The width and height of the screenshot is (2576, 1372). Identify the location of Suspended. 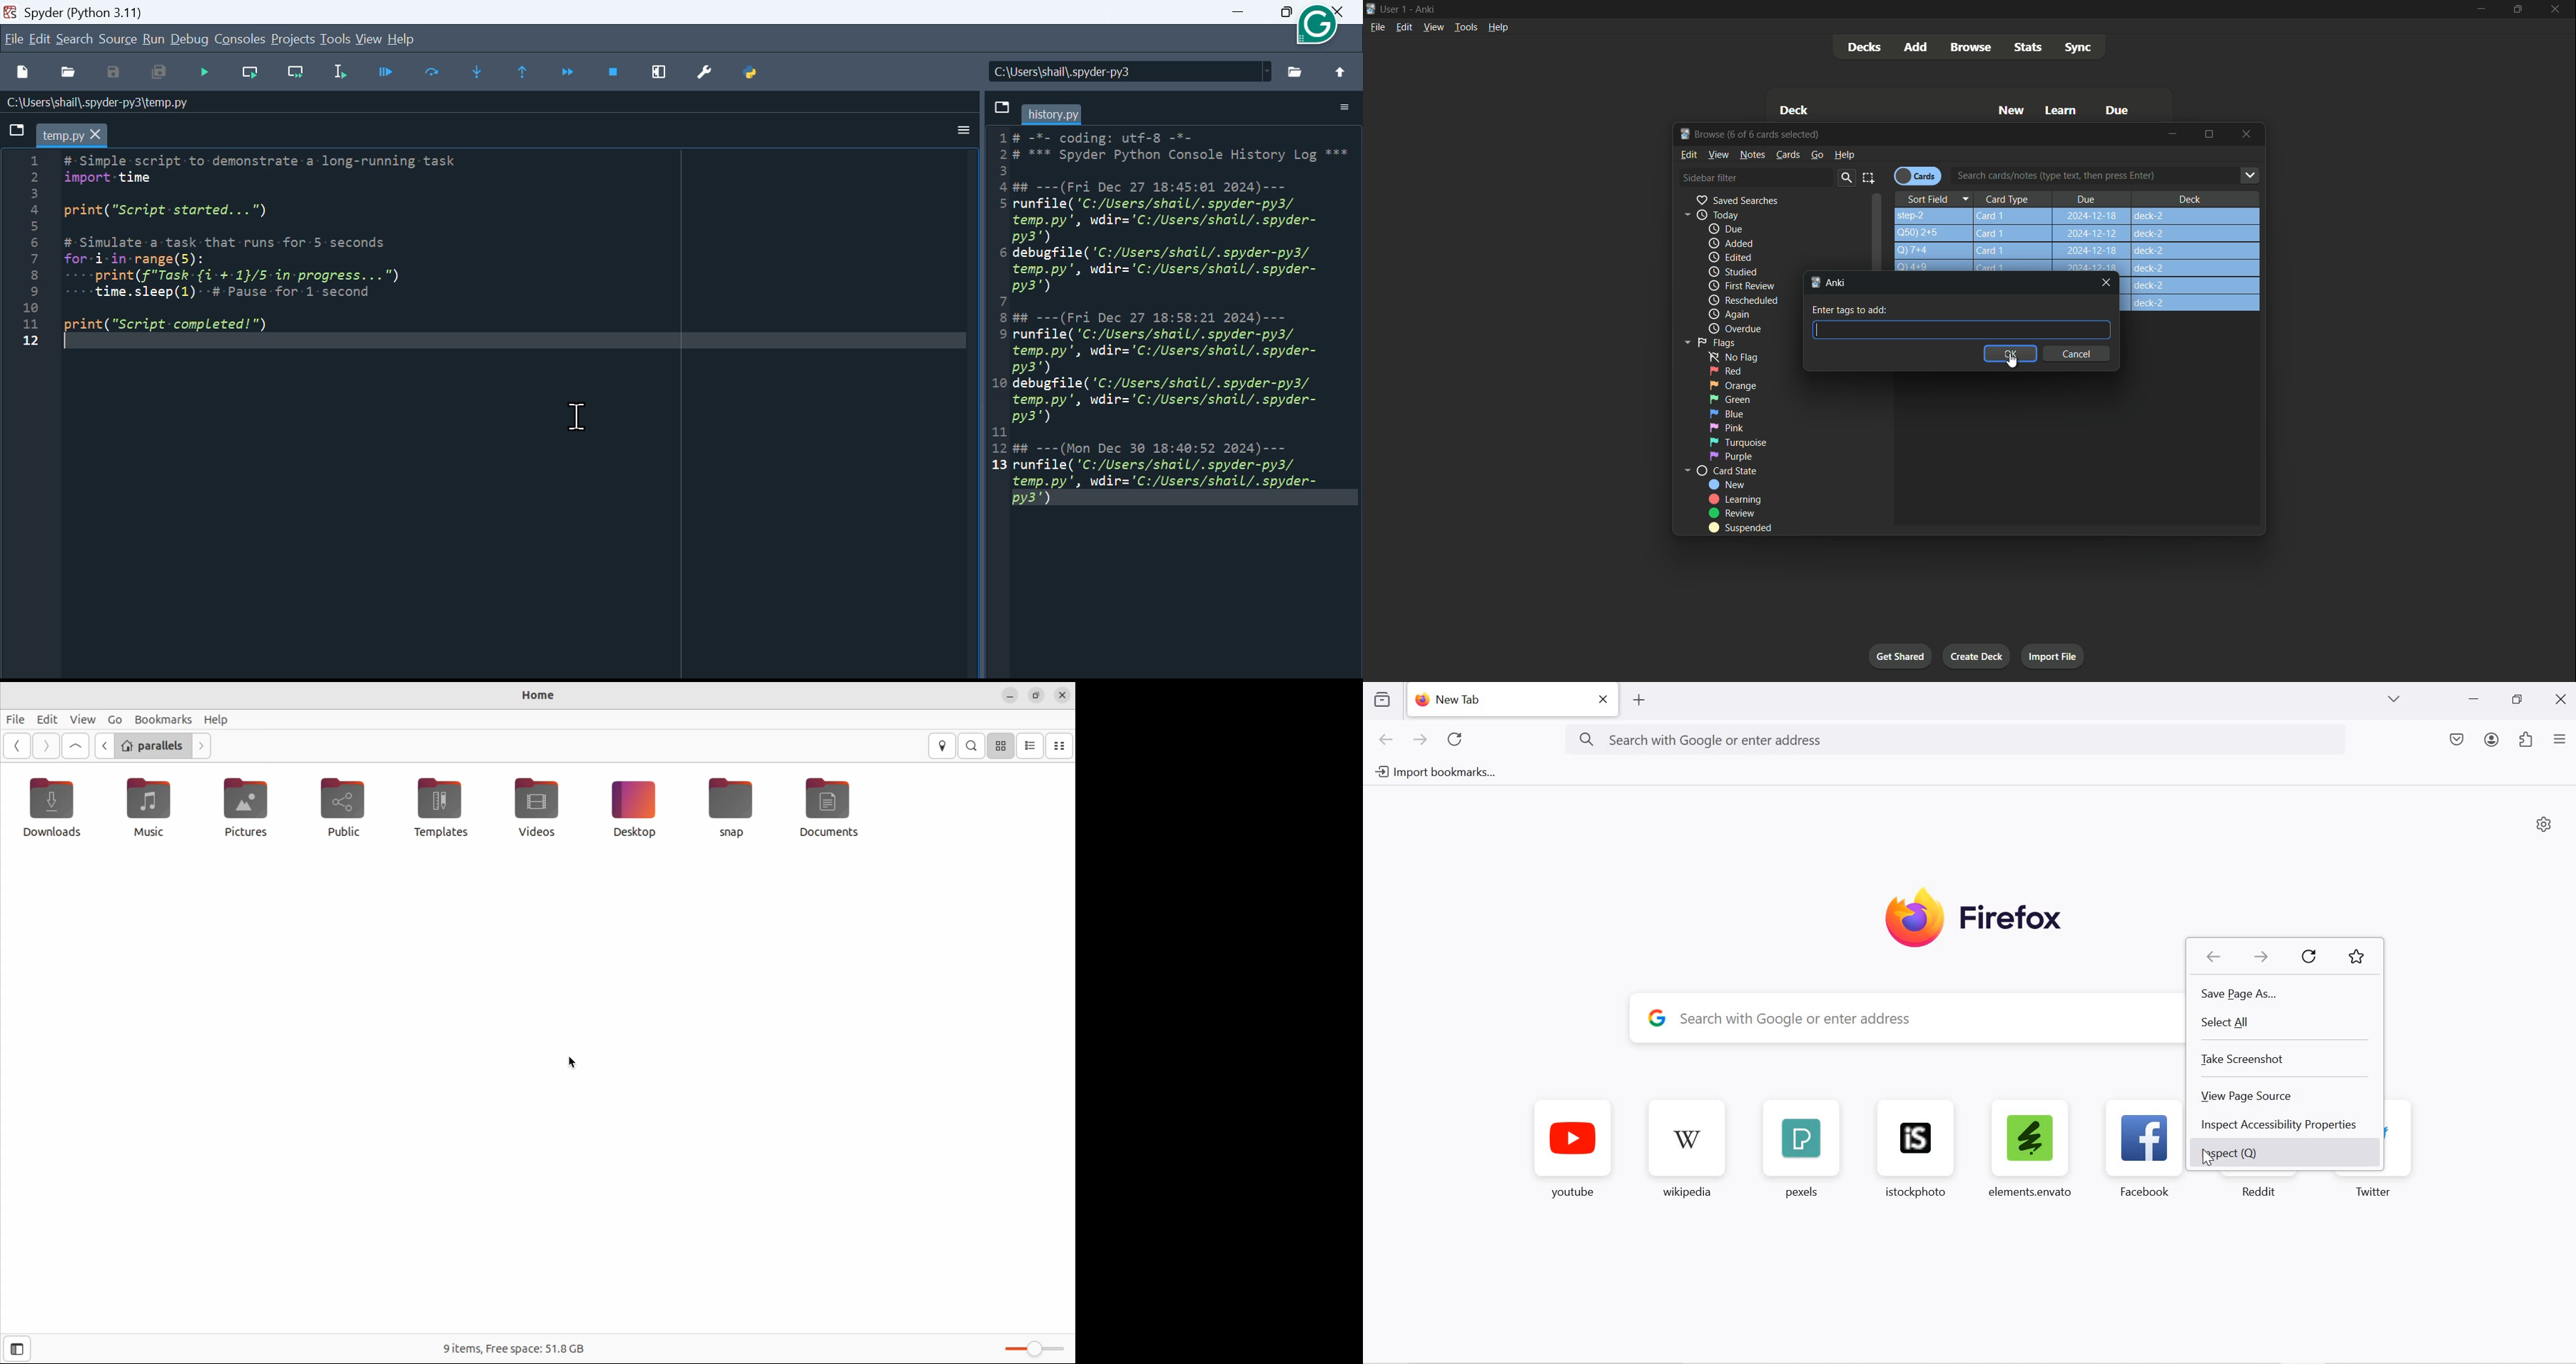
(1740, 529).